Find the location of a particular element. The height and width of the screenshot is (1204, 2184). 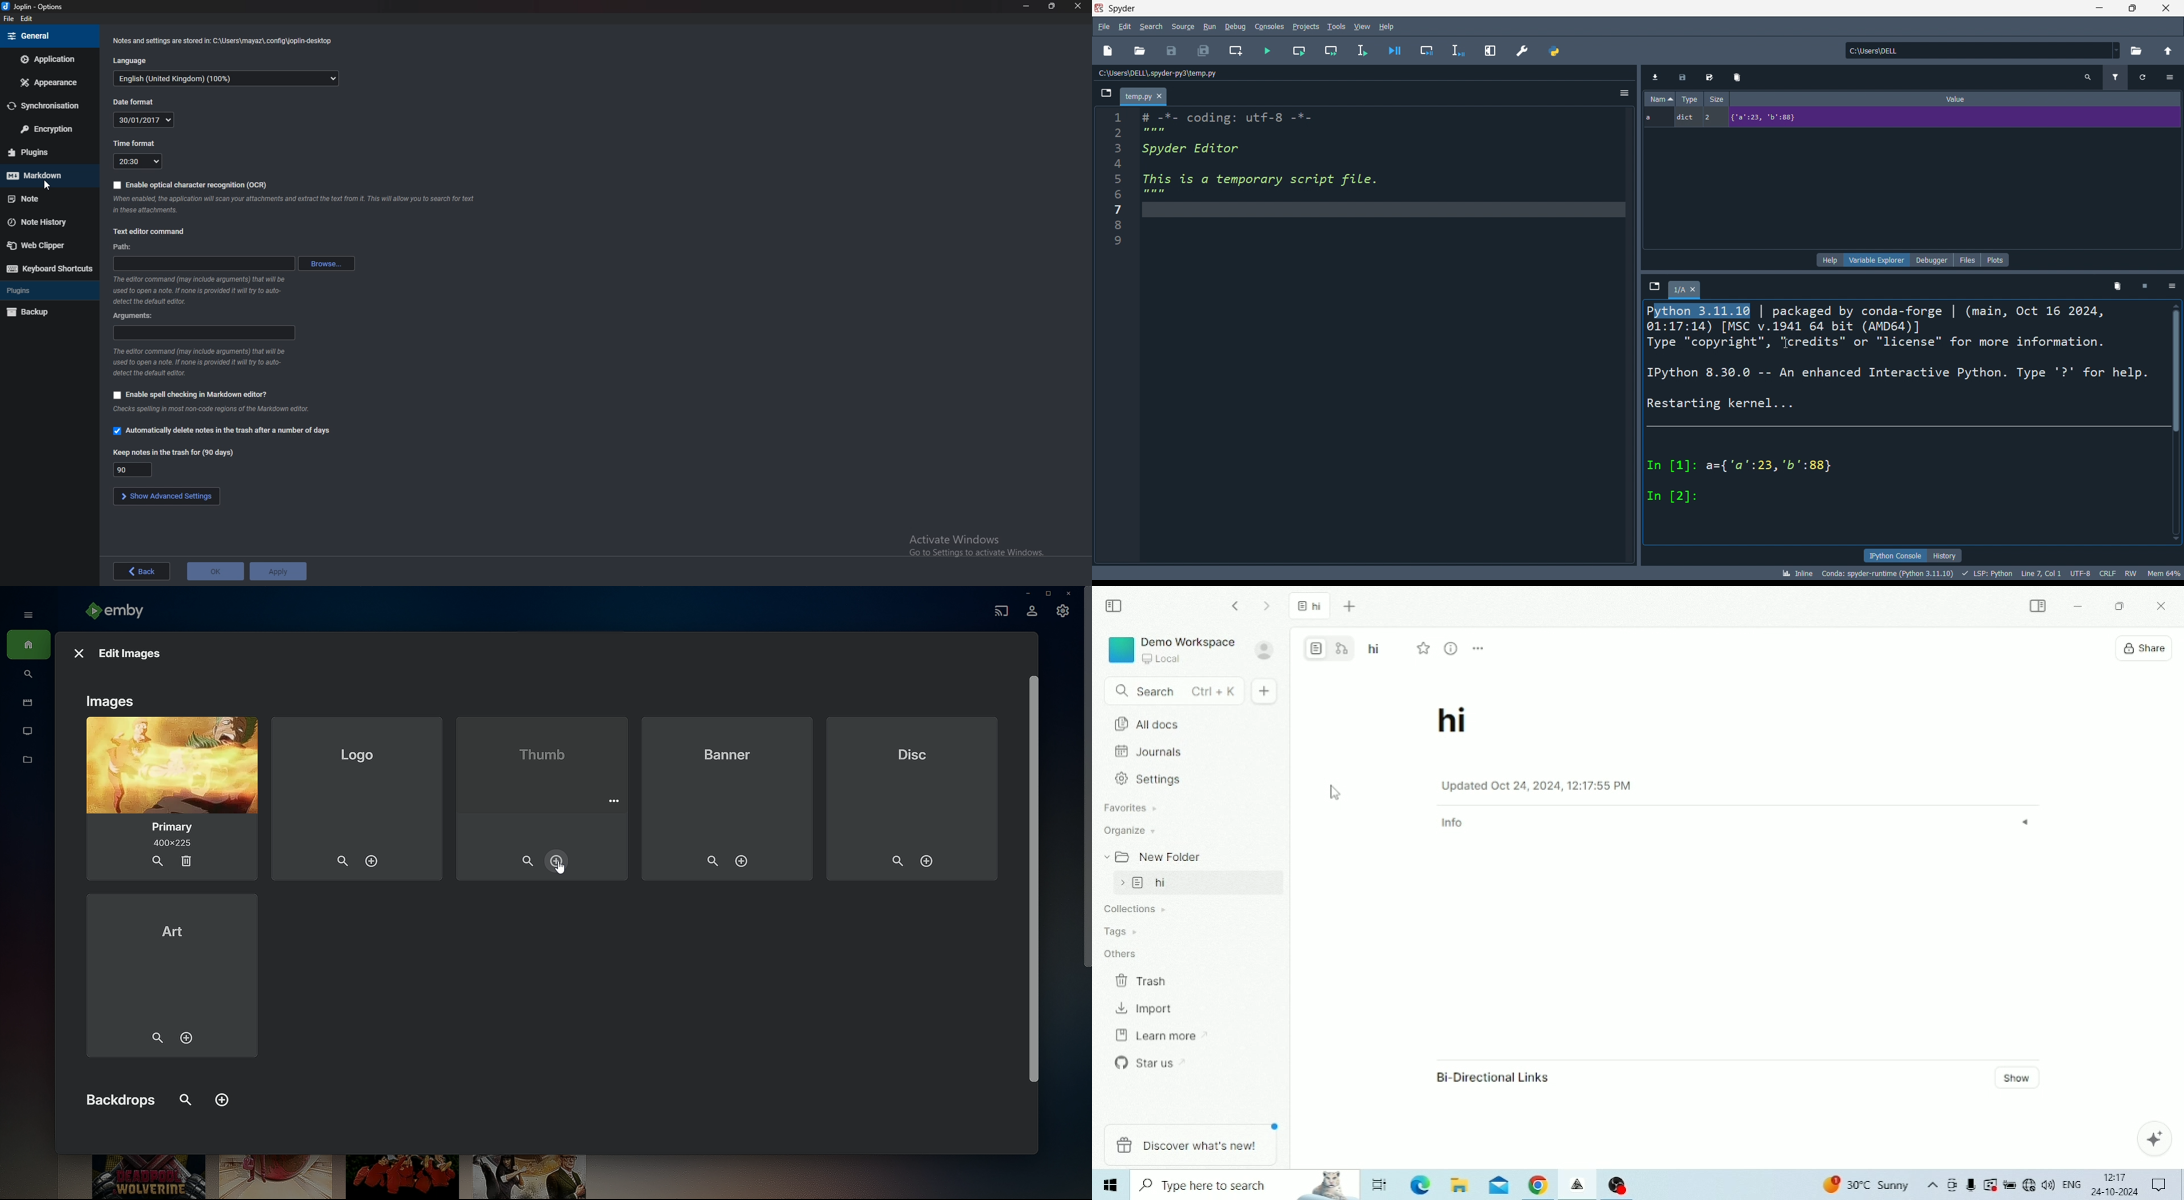

Art is located at coordinates (172, 978).